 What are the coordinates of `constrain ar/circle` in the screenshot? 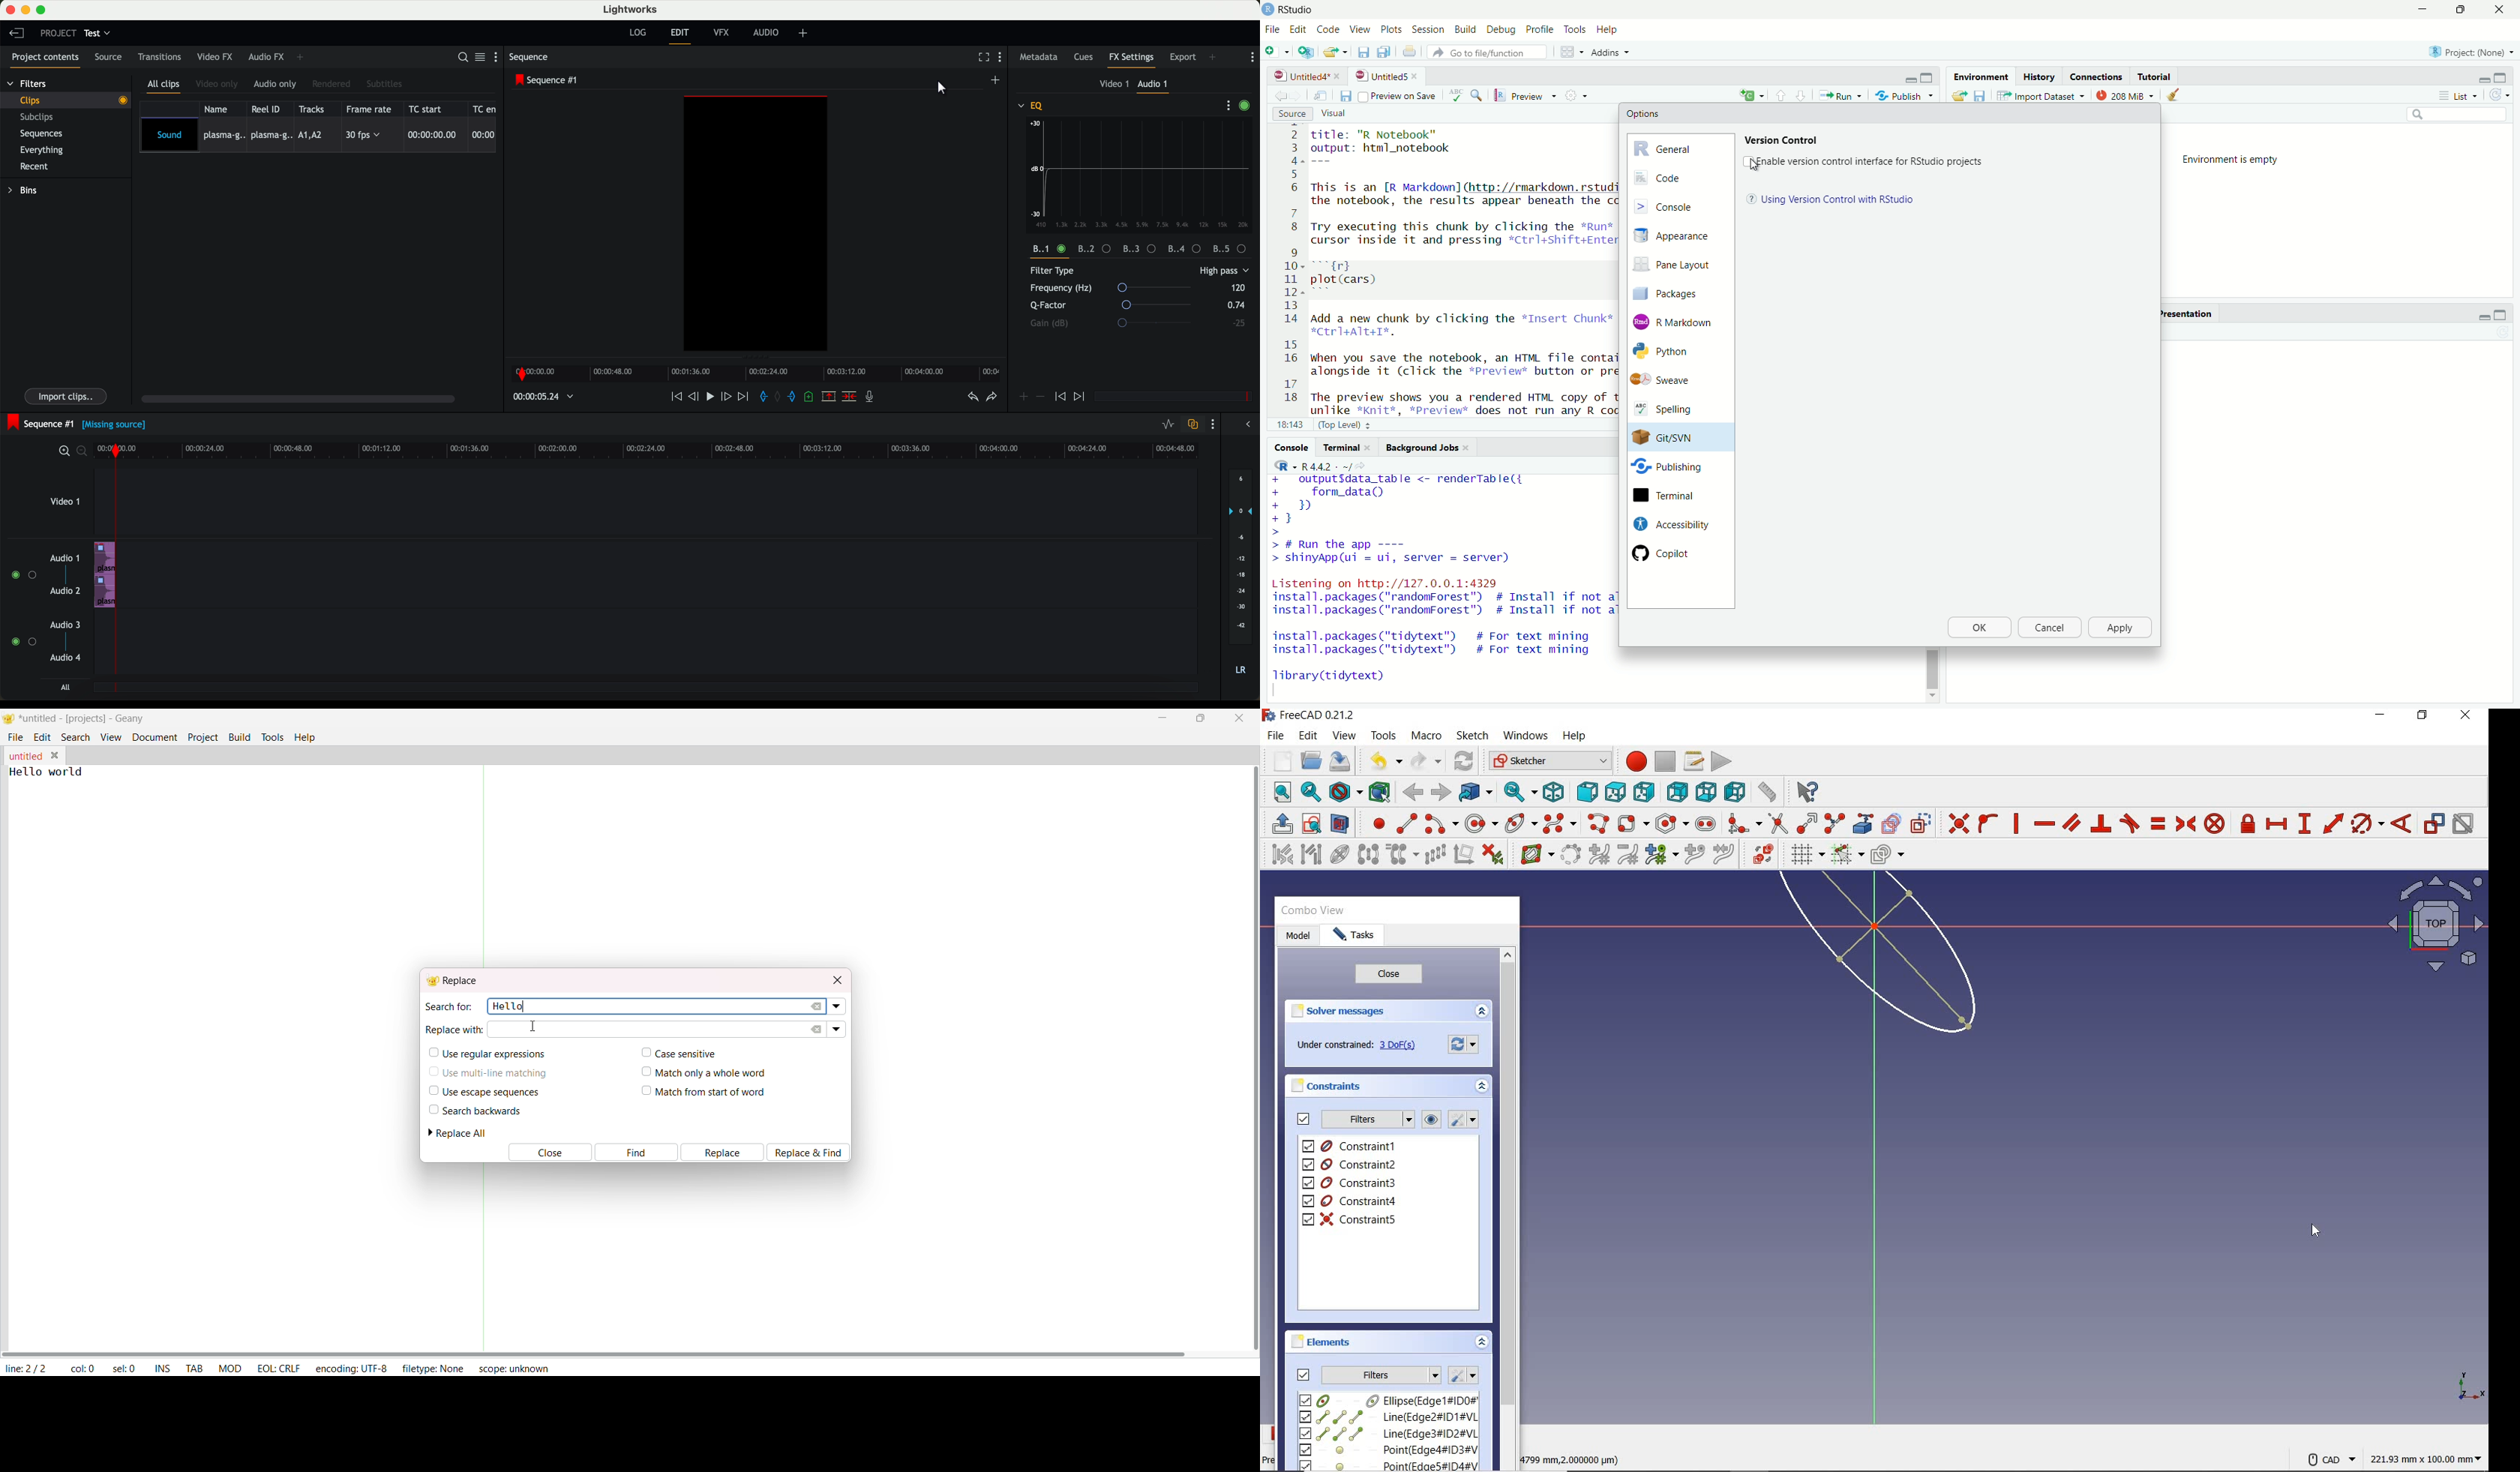 It's located at (2368, 823).